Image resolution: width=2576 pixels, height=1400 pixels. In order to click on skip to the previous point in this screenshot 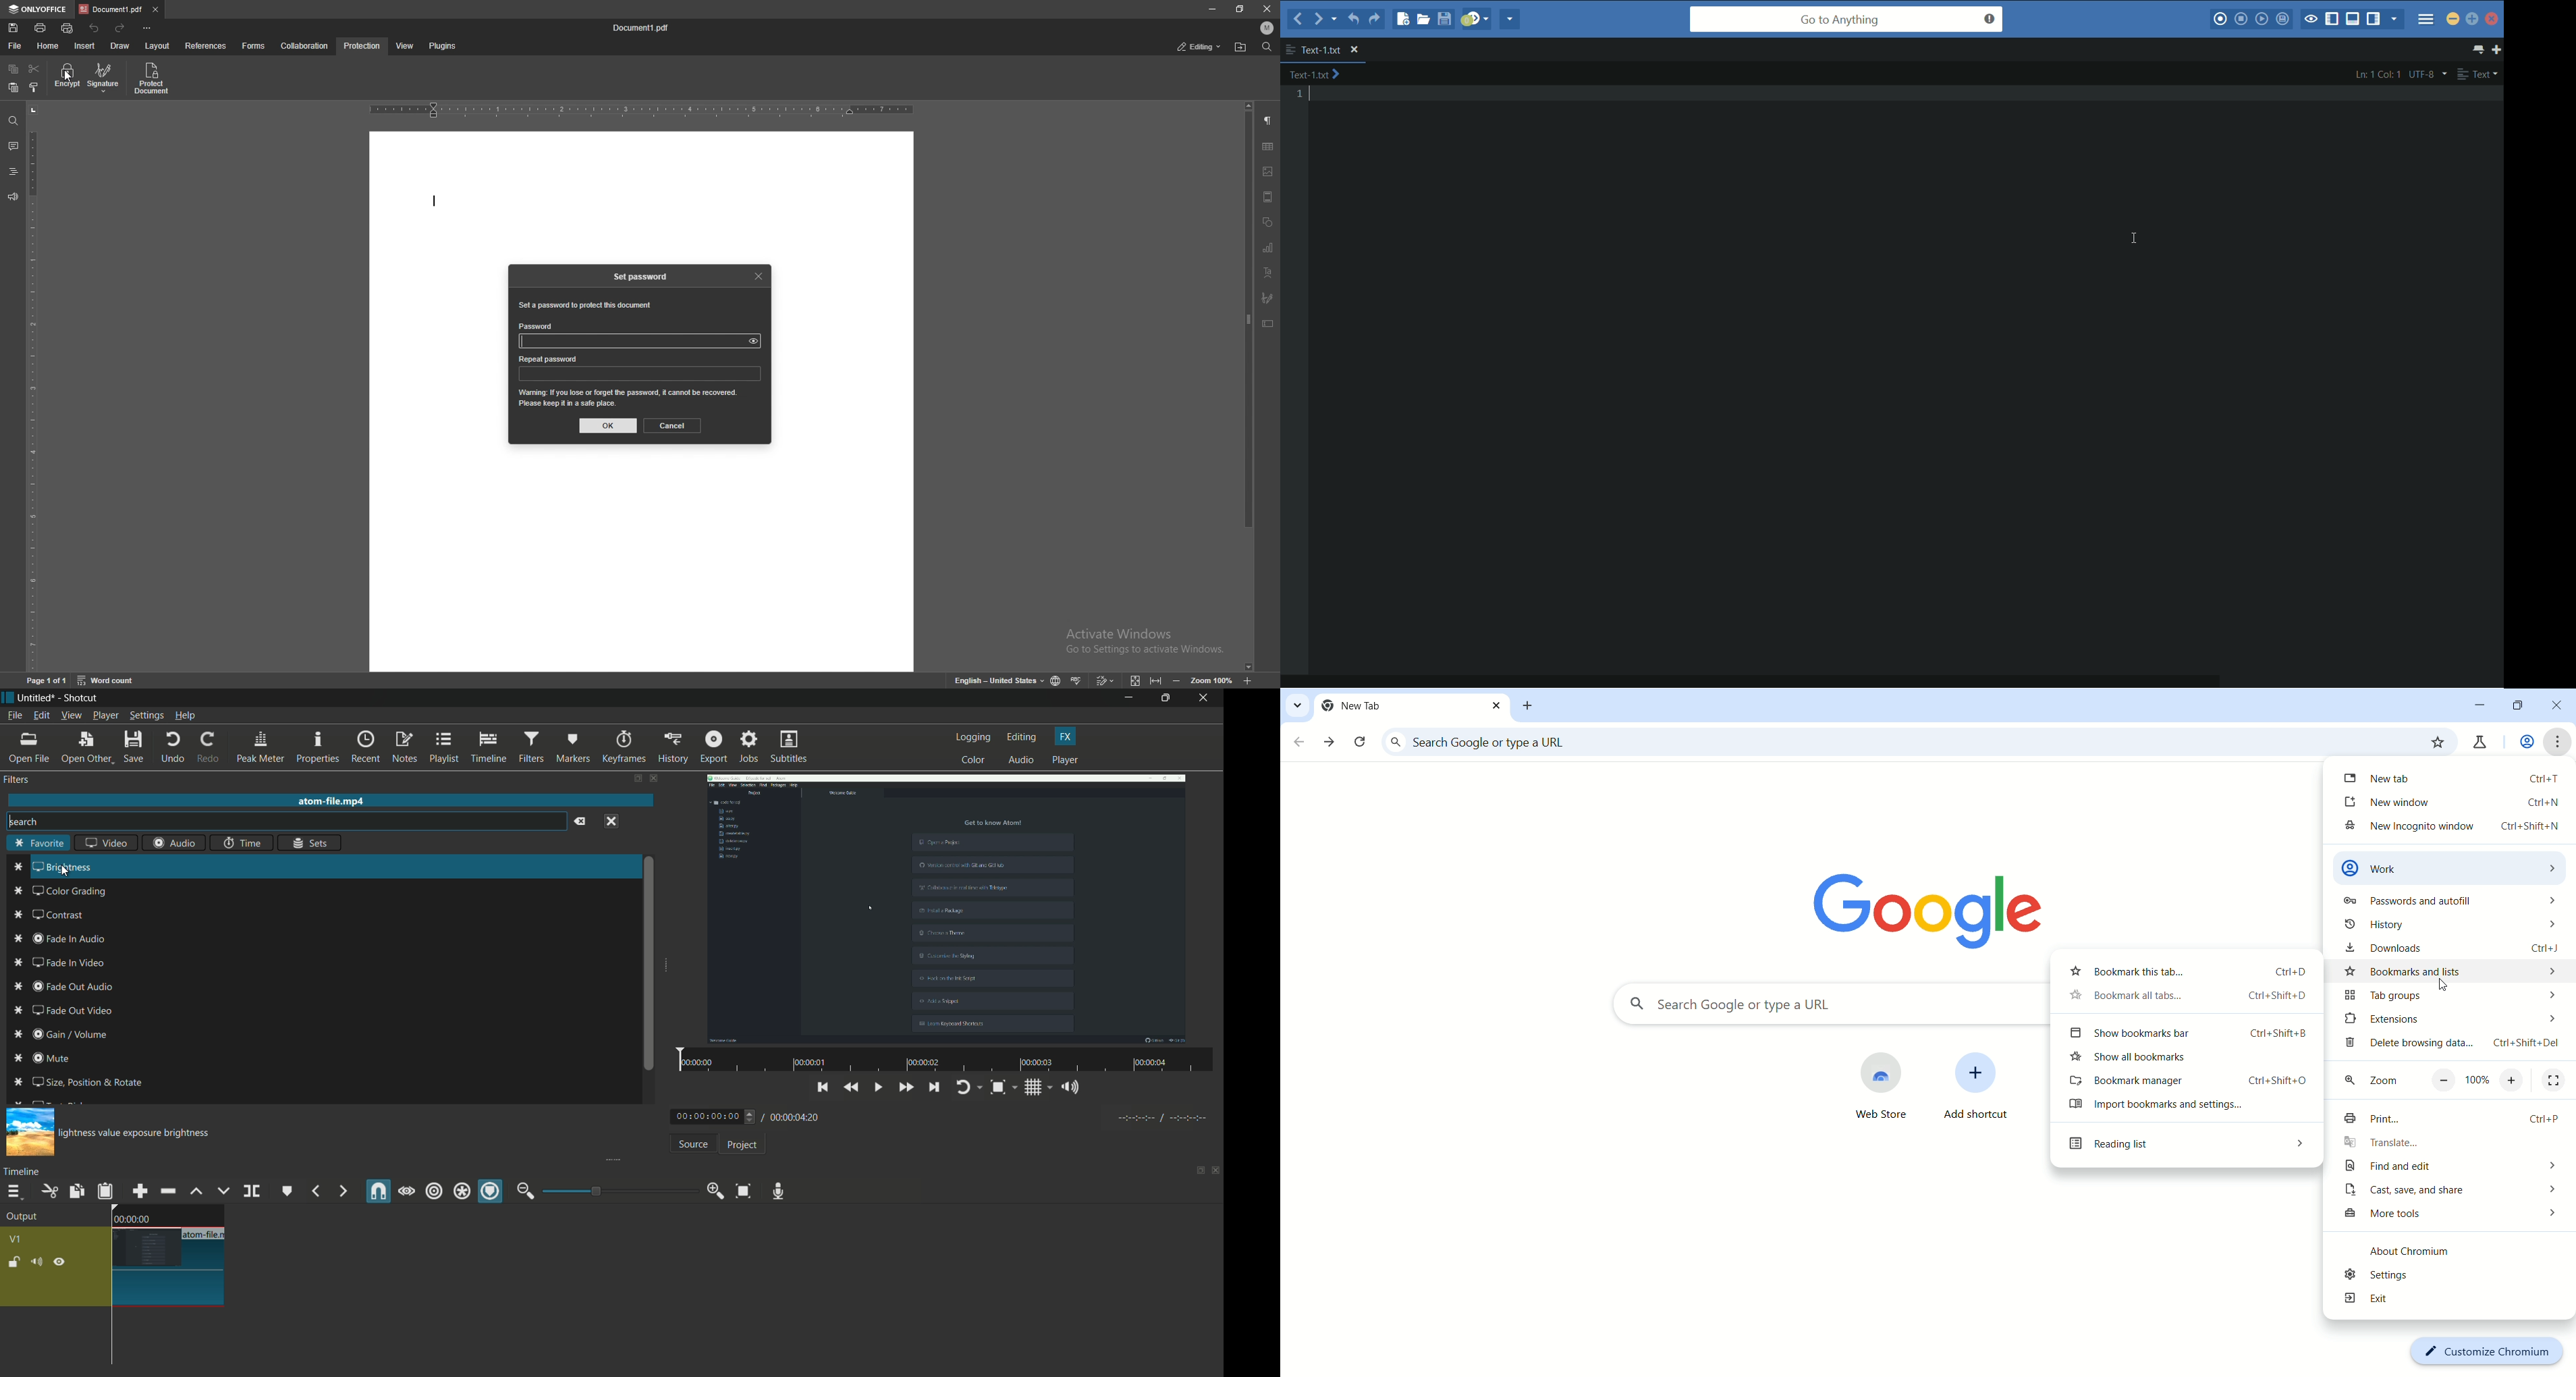, I will do `click(823, 1086)`.